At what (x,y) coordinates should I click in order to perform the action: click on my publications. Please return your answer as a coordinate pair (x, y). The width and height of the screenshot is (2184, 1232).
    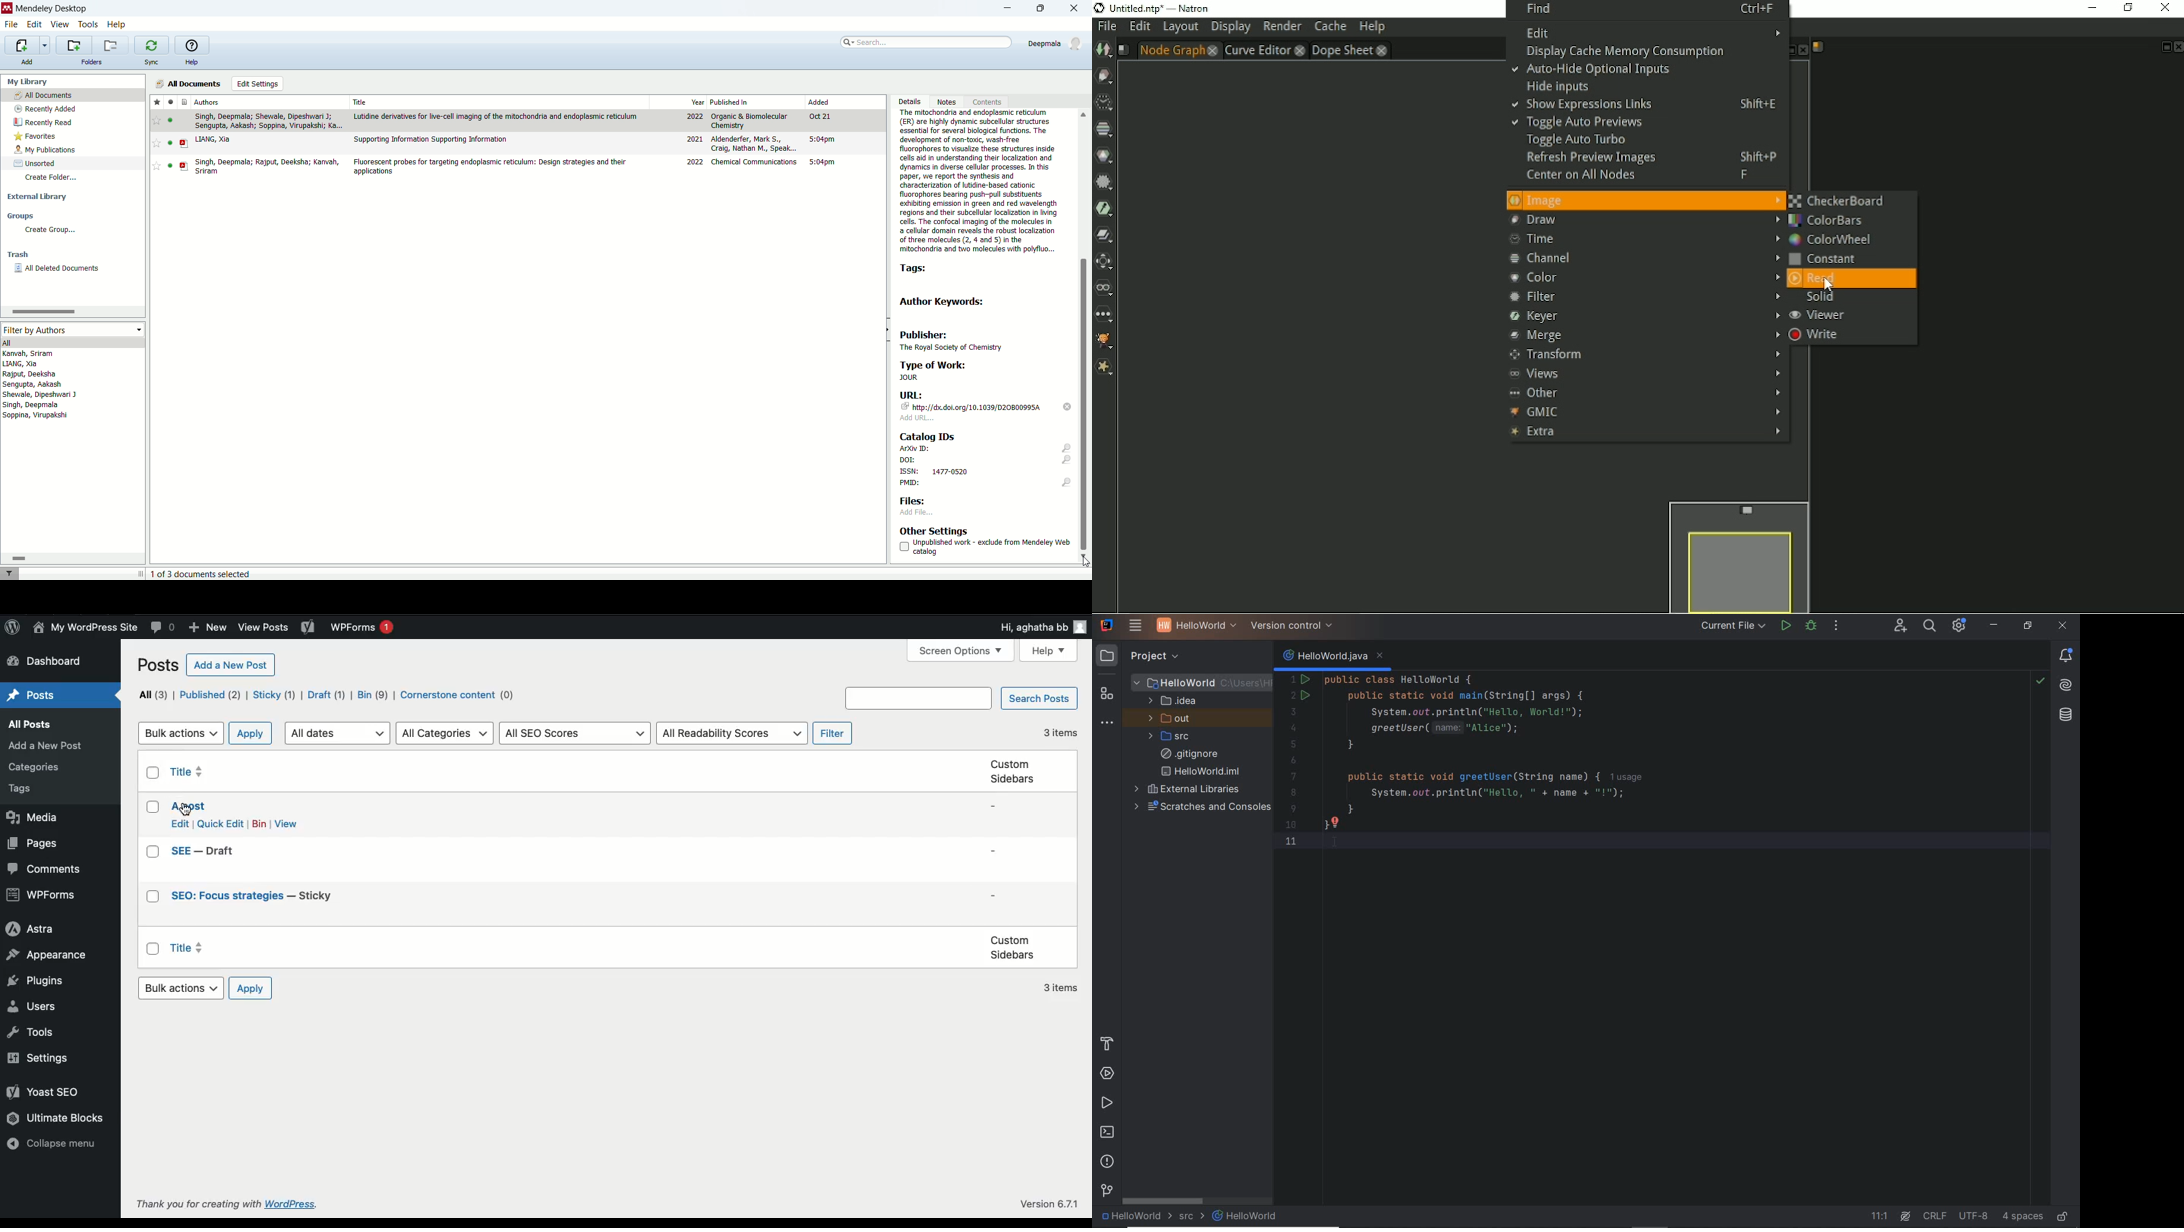
    Looking at the image, I should click on (46, 150).